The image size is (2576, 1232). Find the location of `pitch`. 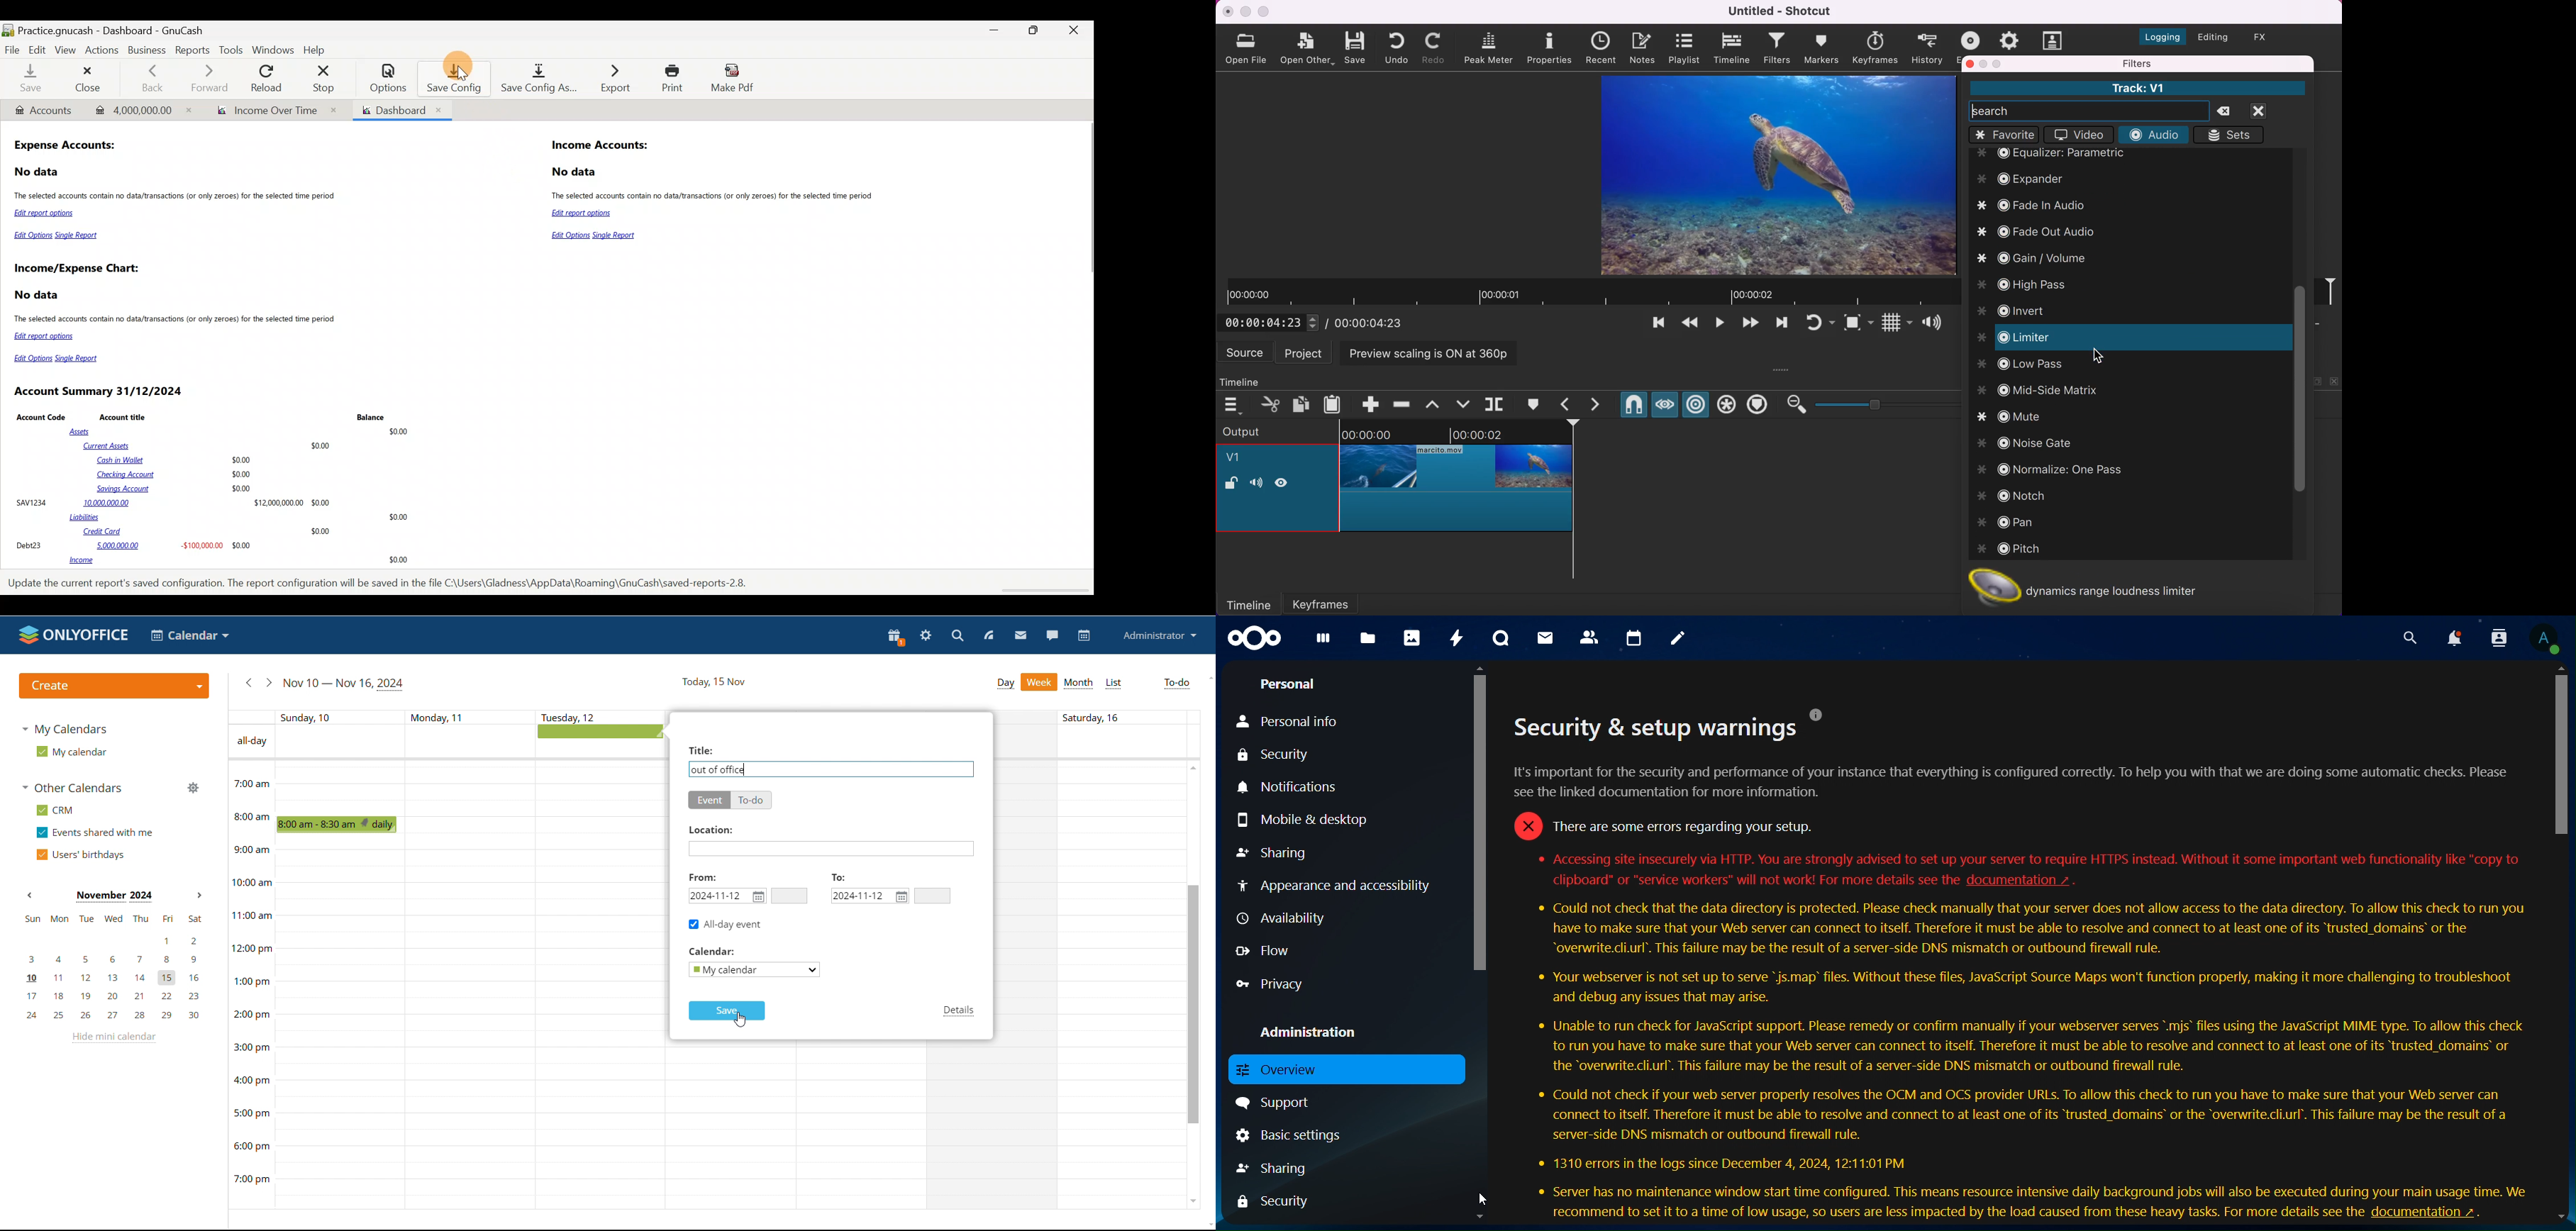

pitch is located at coordinates (2018, 550).